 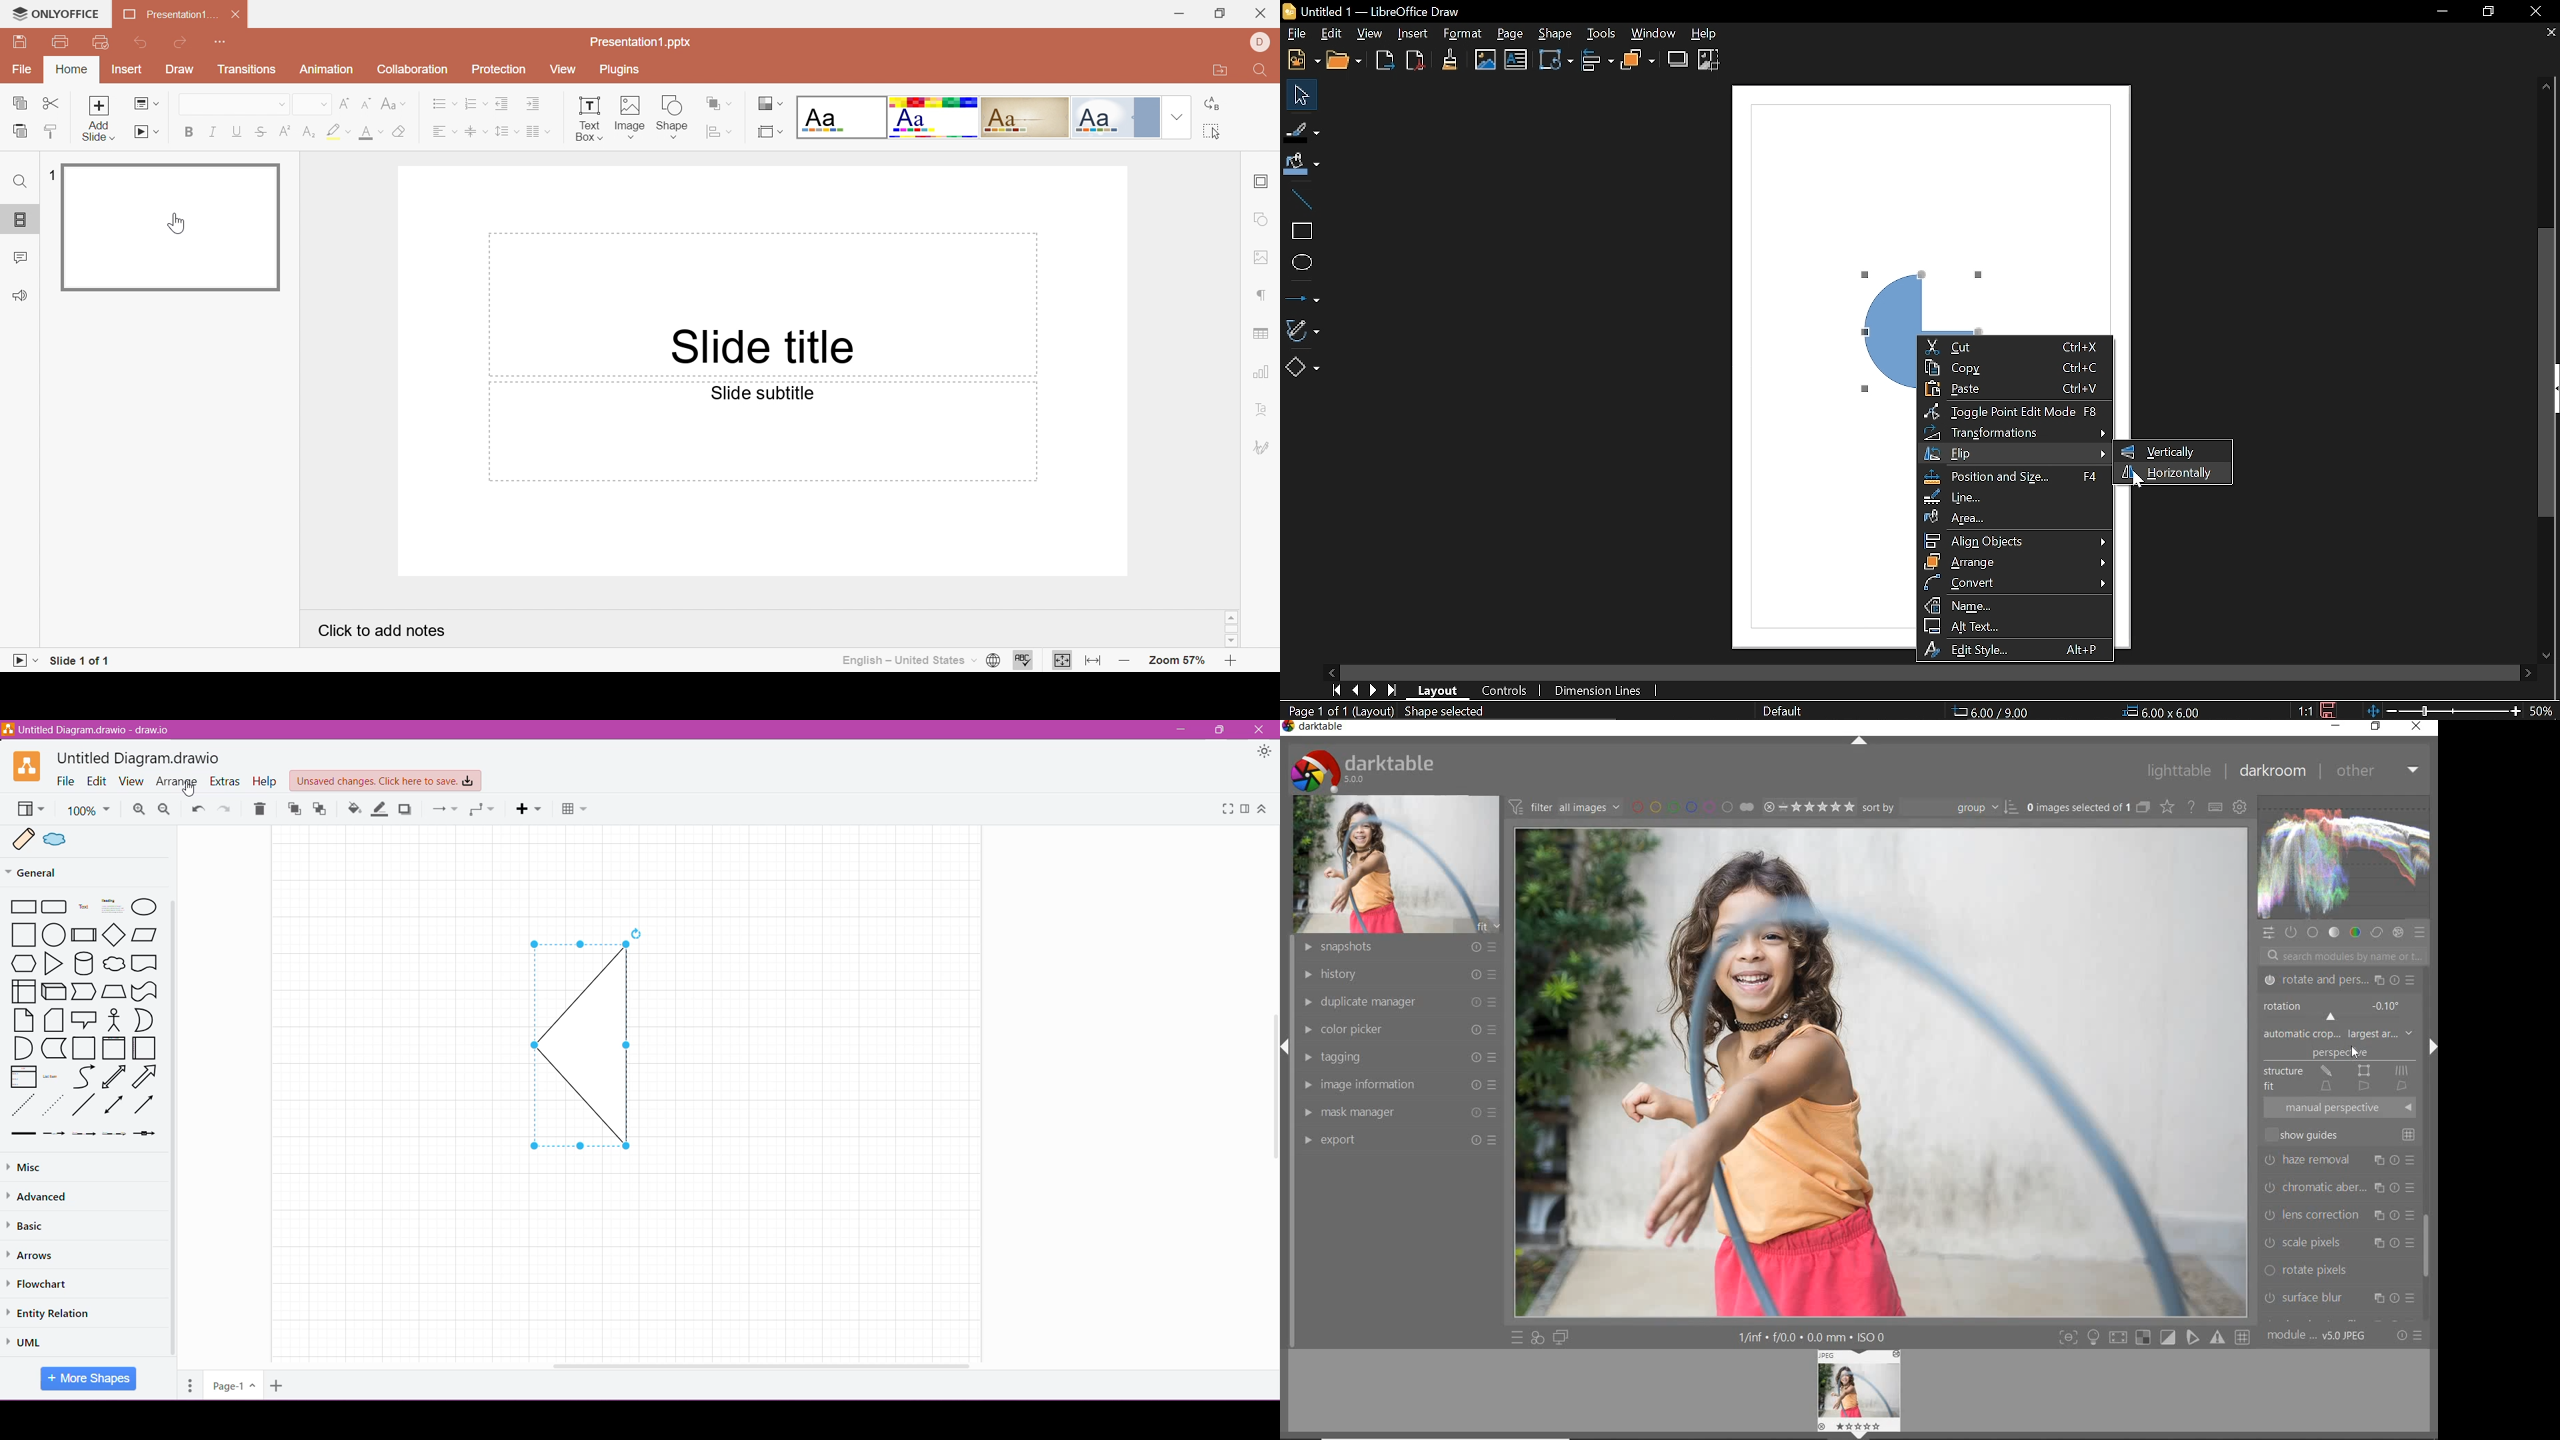 I want to click on Change slide layout, so click(x=143, y=103).